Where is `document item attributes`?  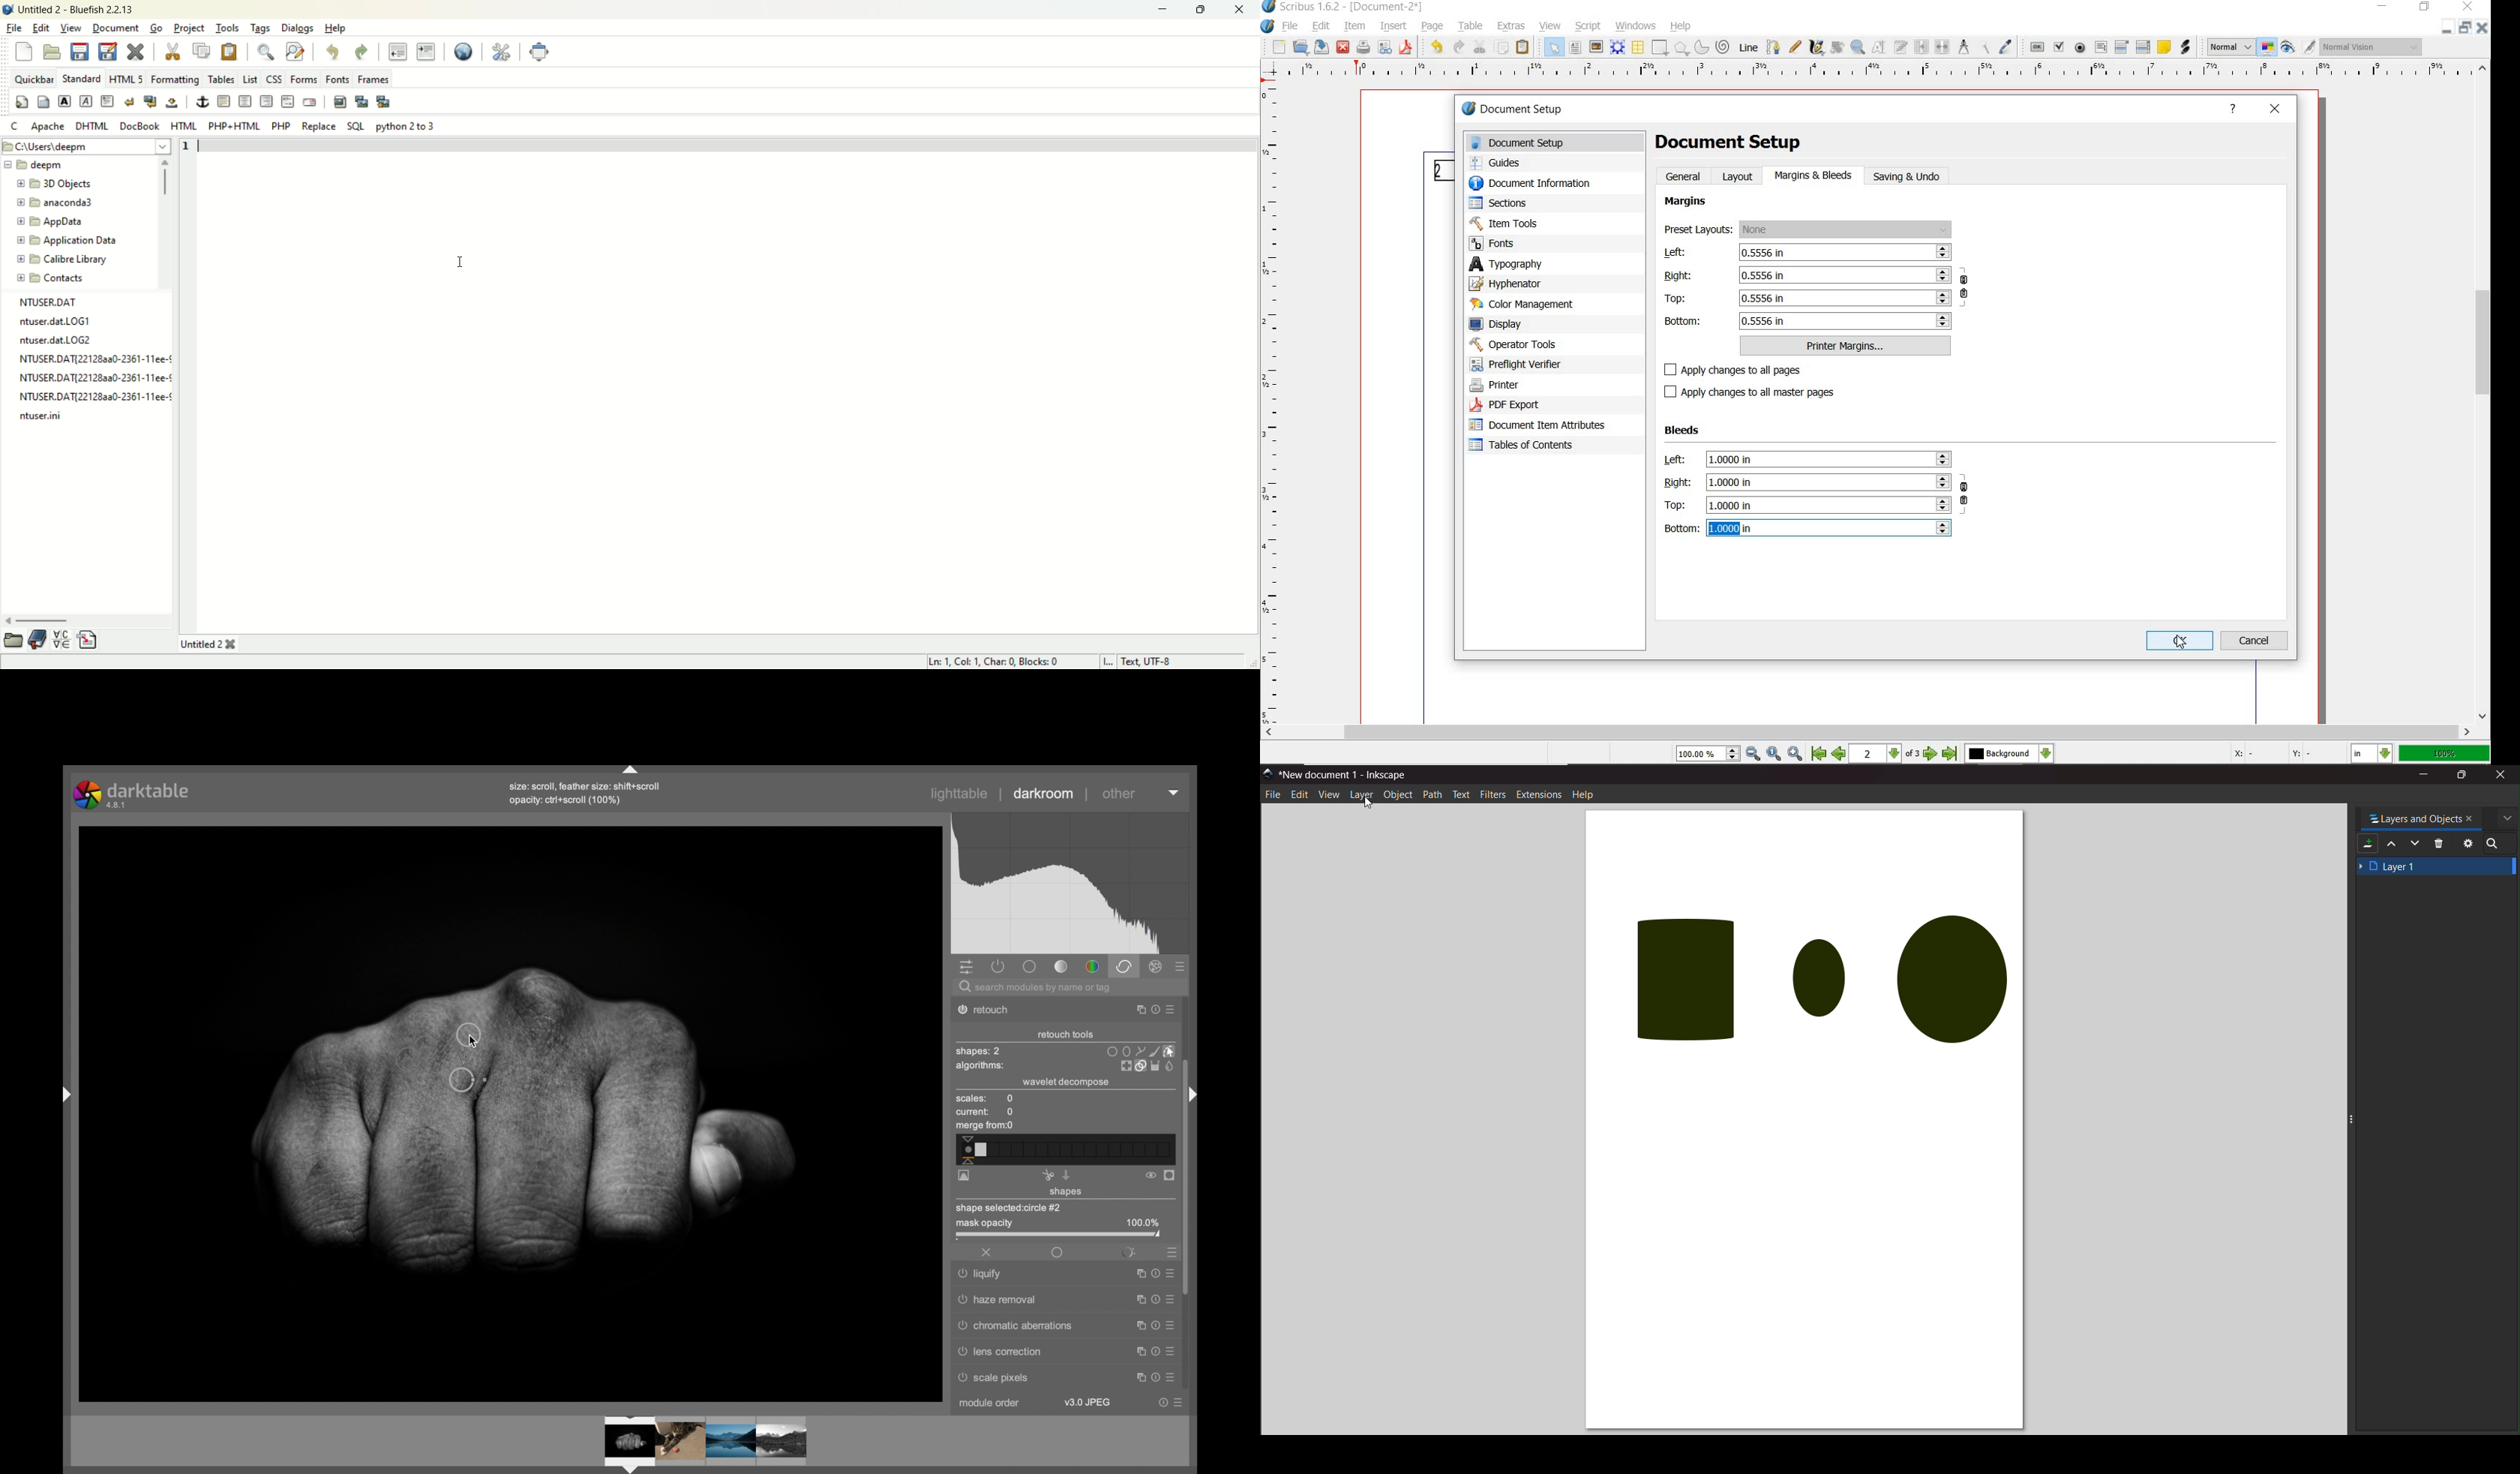 document item attributes is located at coordinates (1538, 426).